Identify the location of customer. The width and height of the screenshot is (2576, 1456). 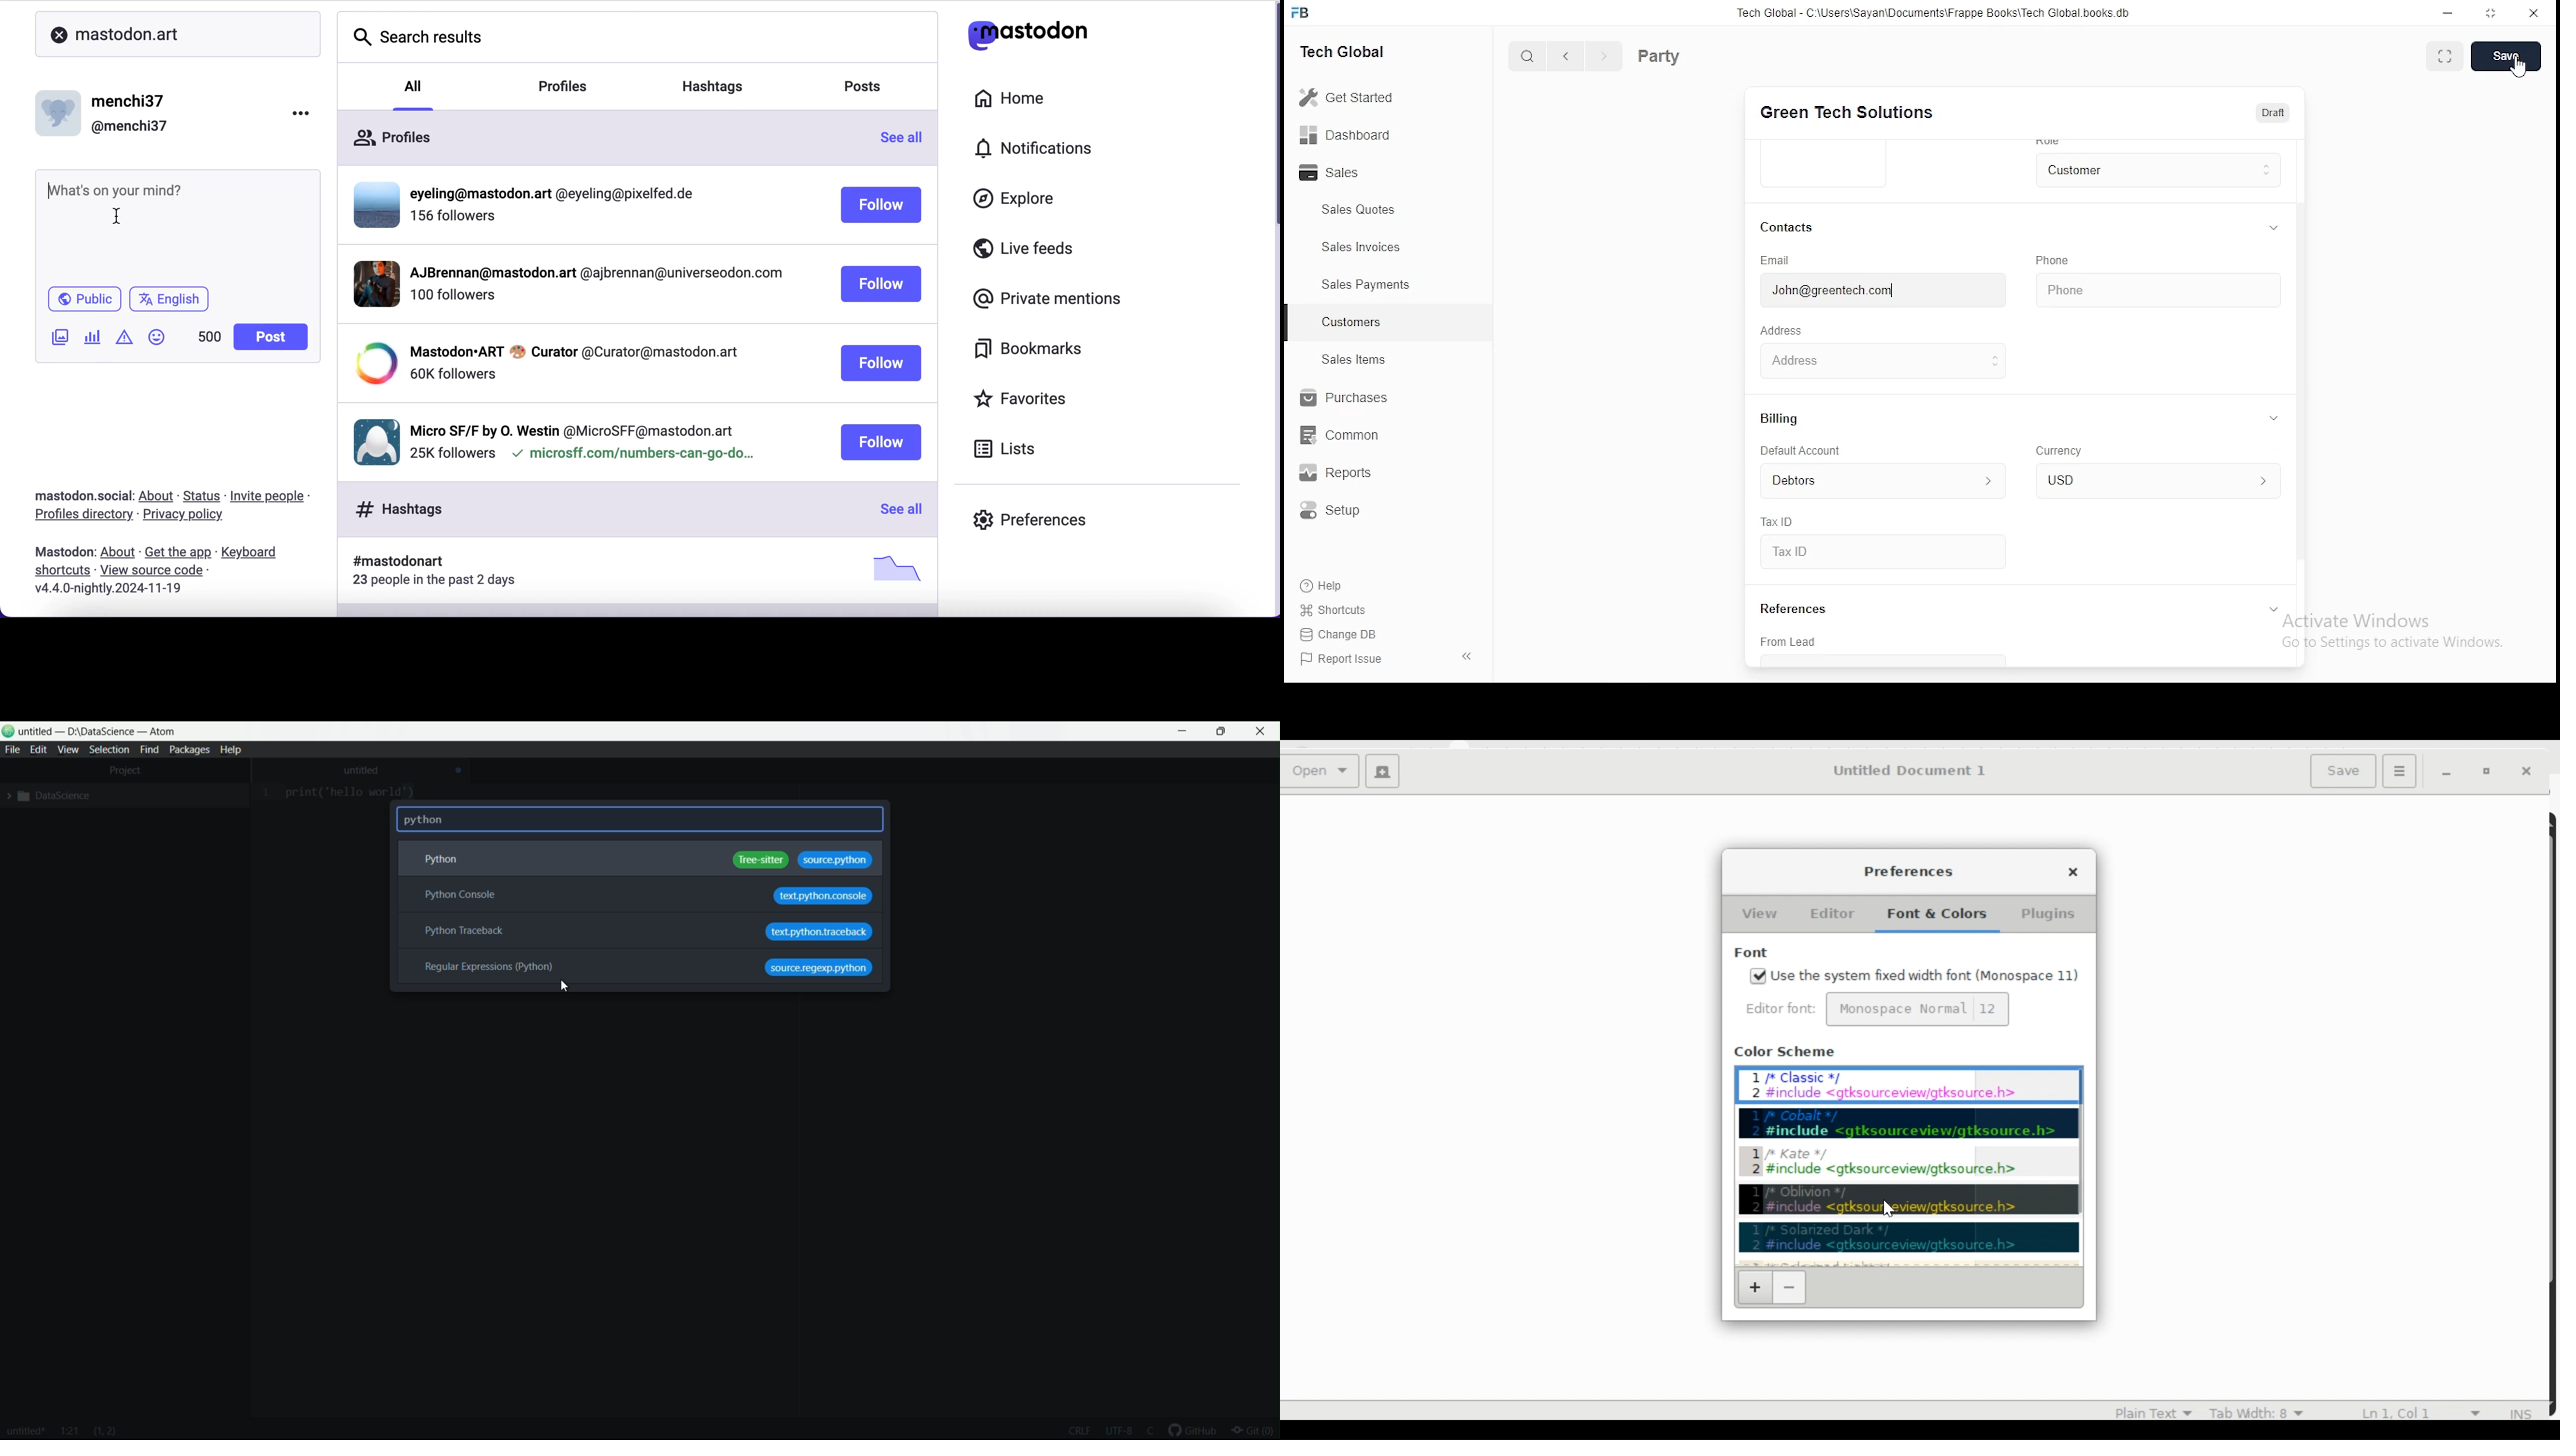
(2157, 167).